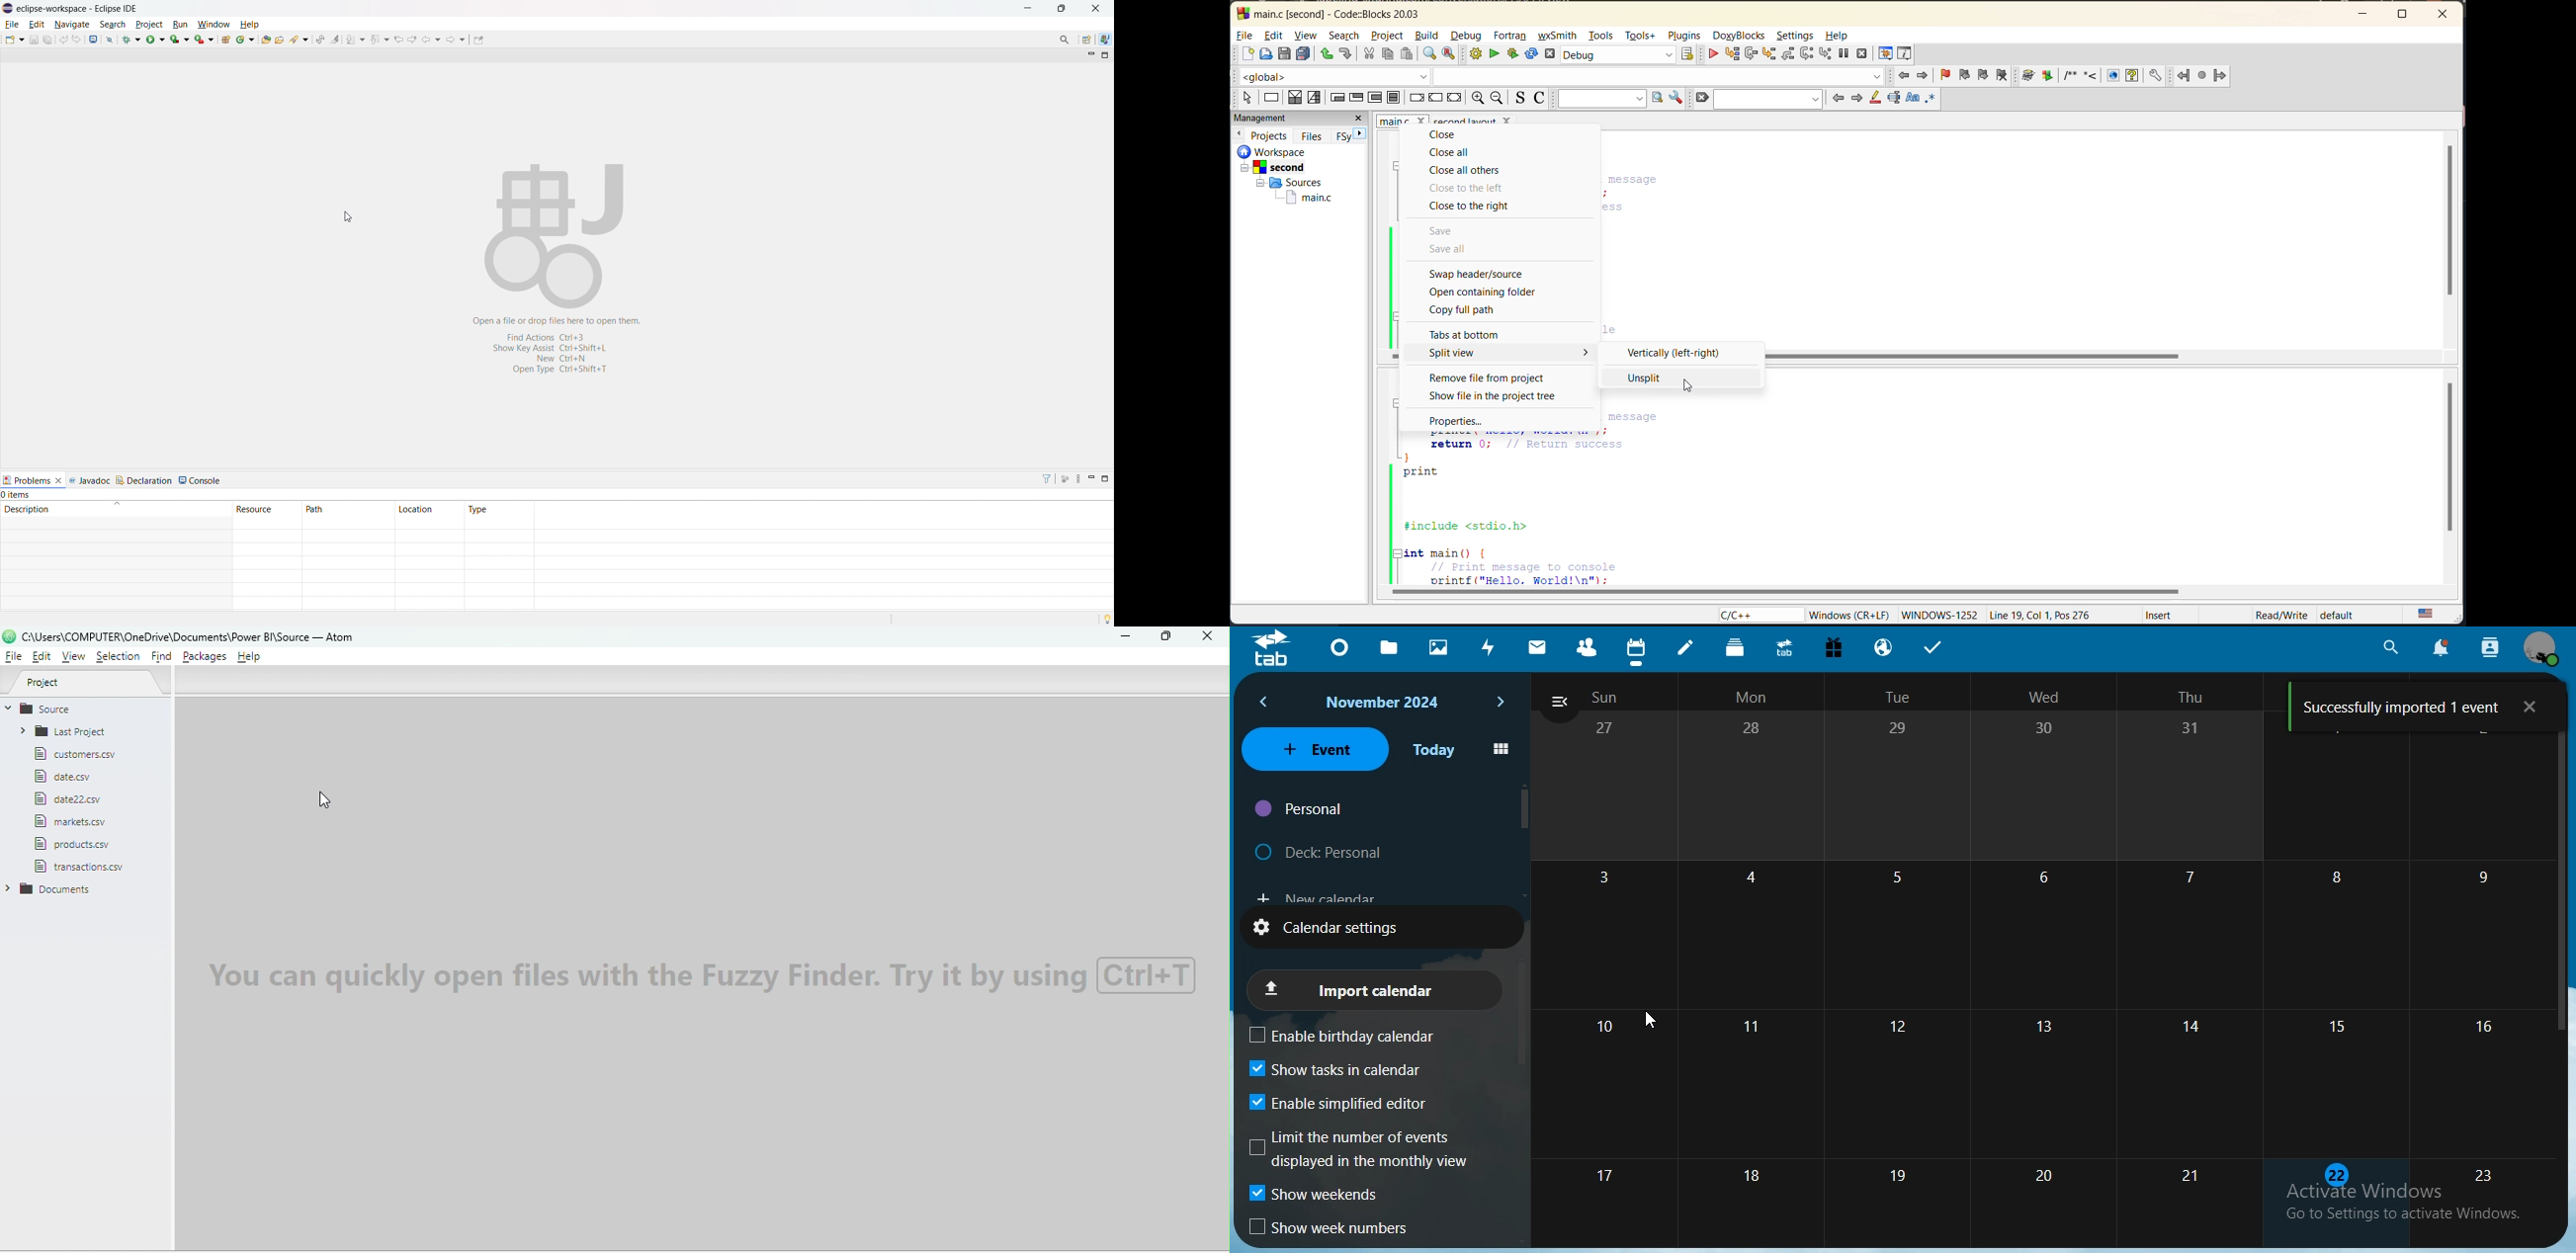 The width and height of the screenshot is (2576, 1260). What do you see at coordinates (1658, 99) in the screenshot?
I see `run search` at bounding box center [1658, 99].